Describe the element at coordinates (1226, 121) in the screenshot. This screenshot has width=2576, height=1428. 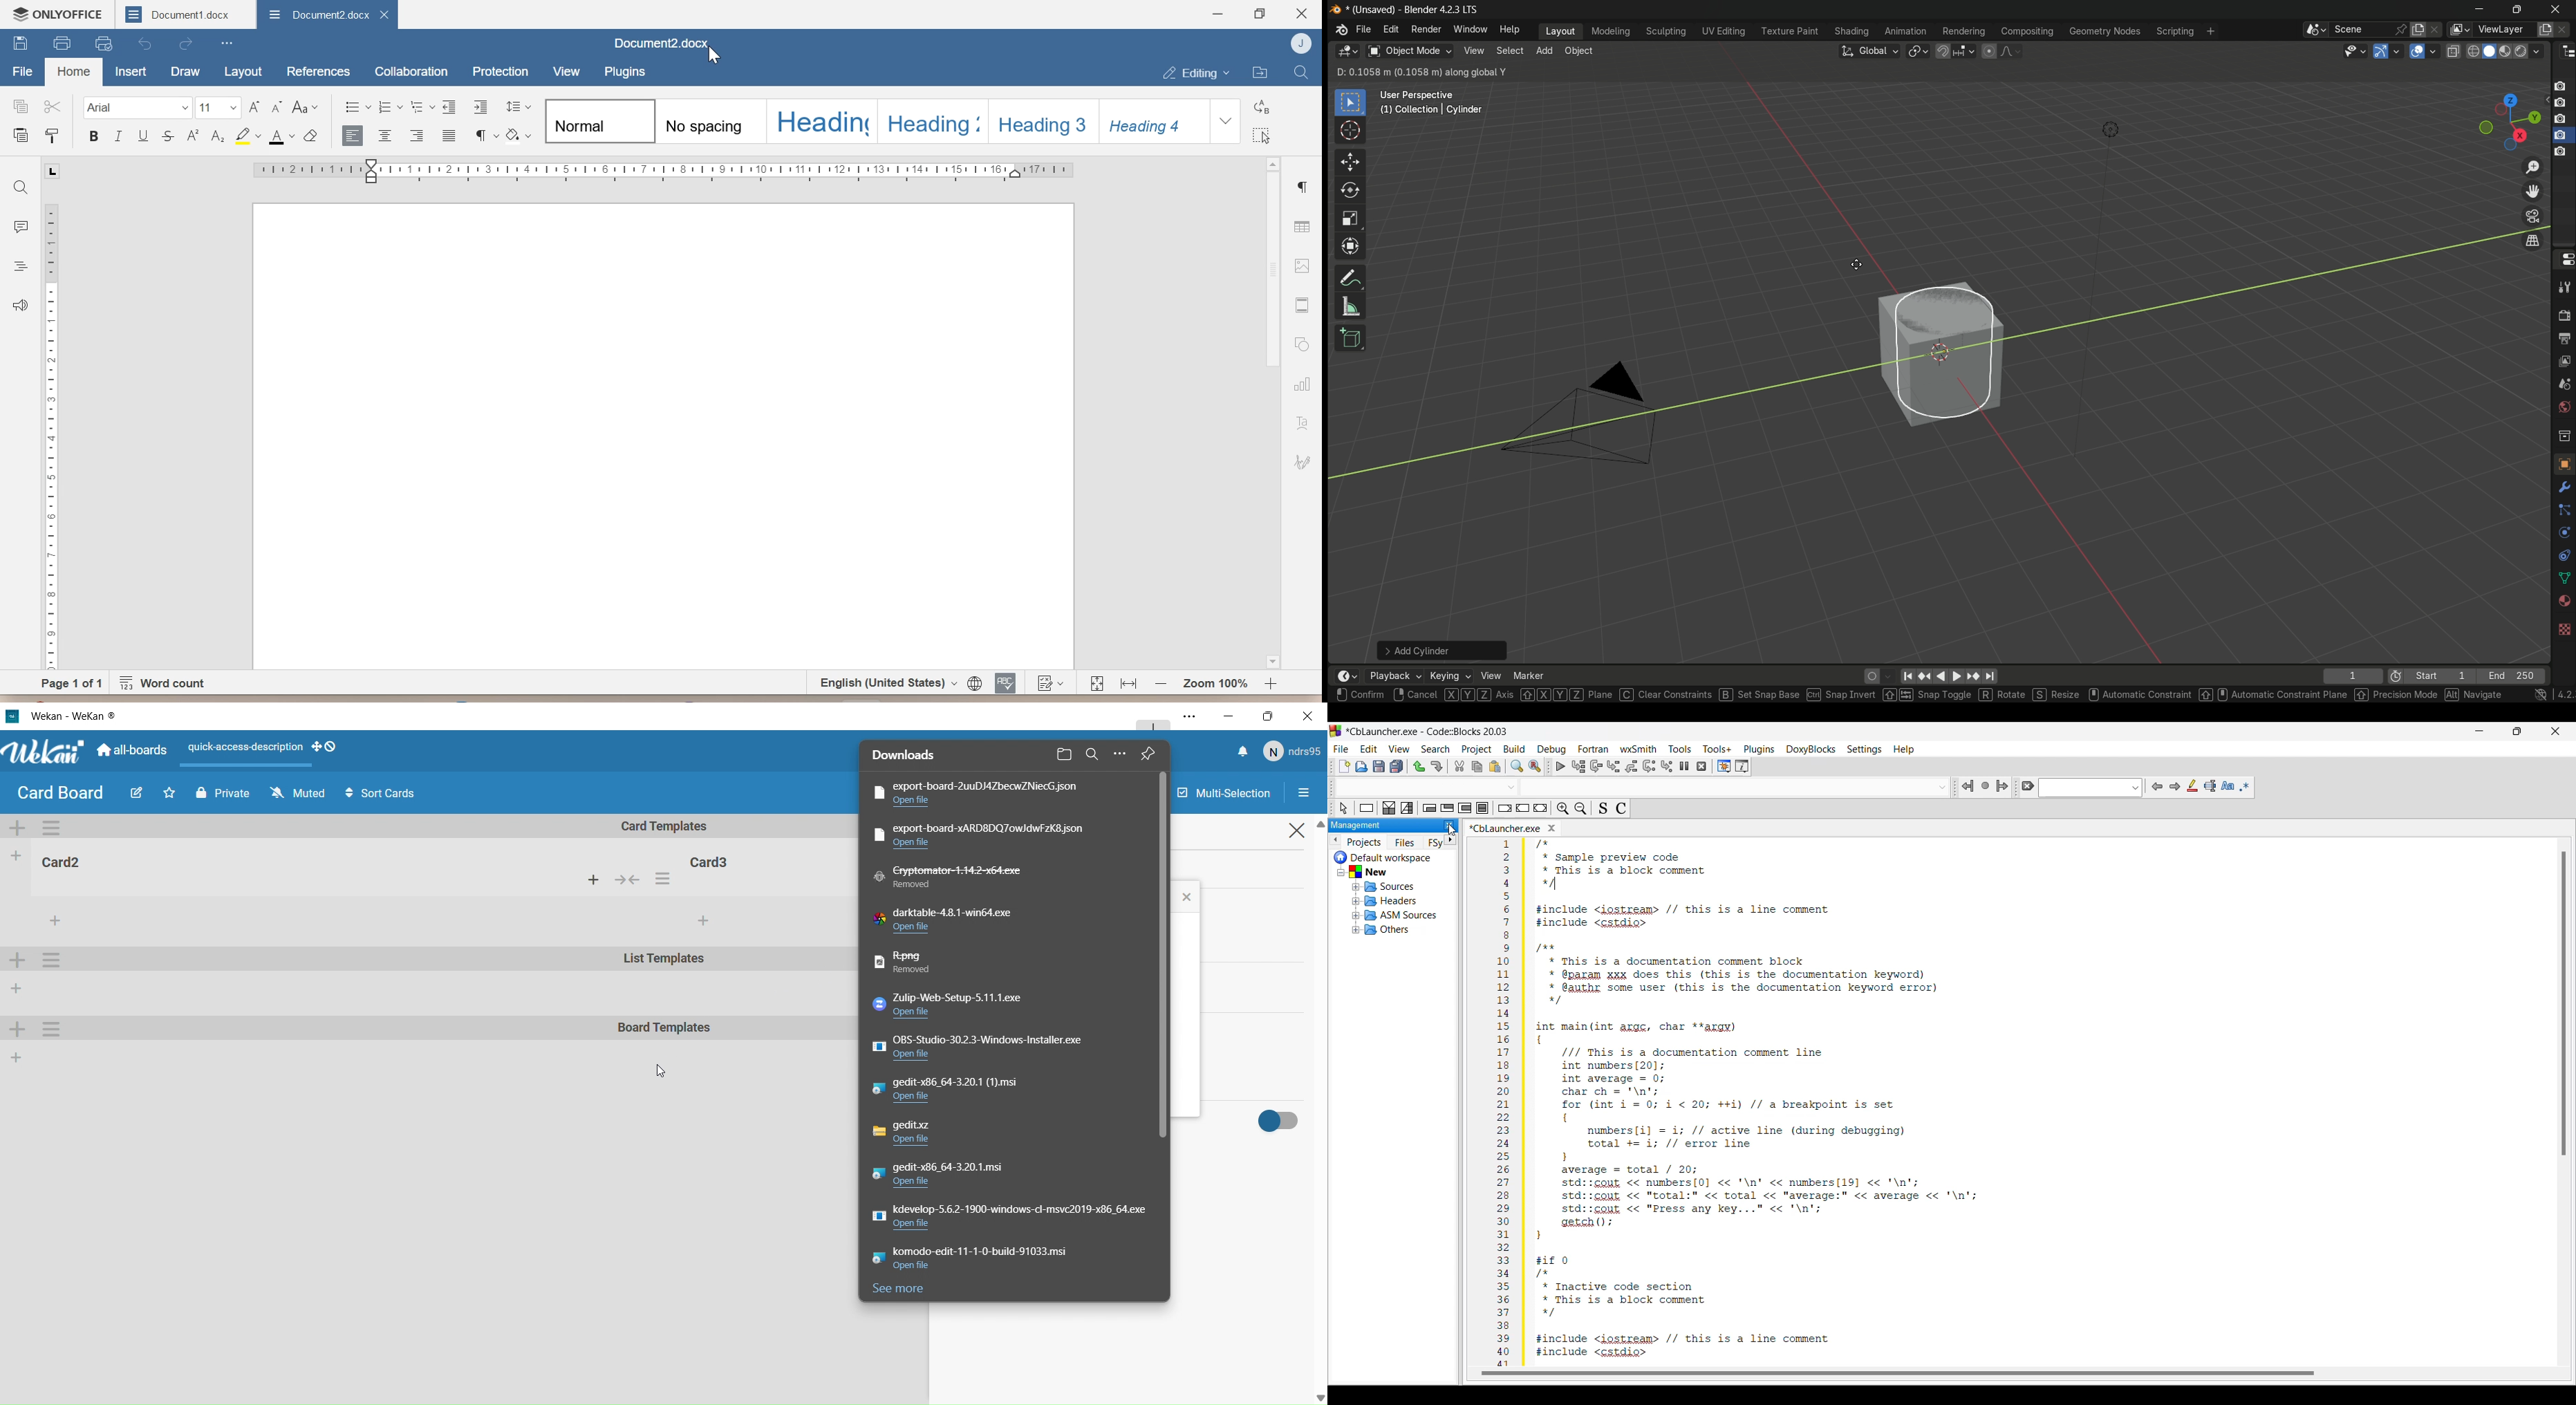
I see `Dropdown` at that location.